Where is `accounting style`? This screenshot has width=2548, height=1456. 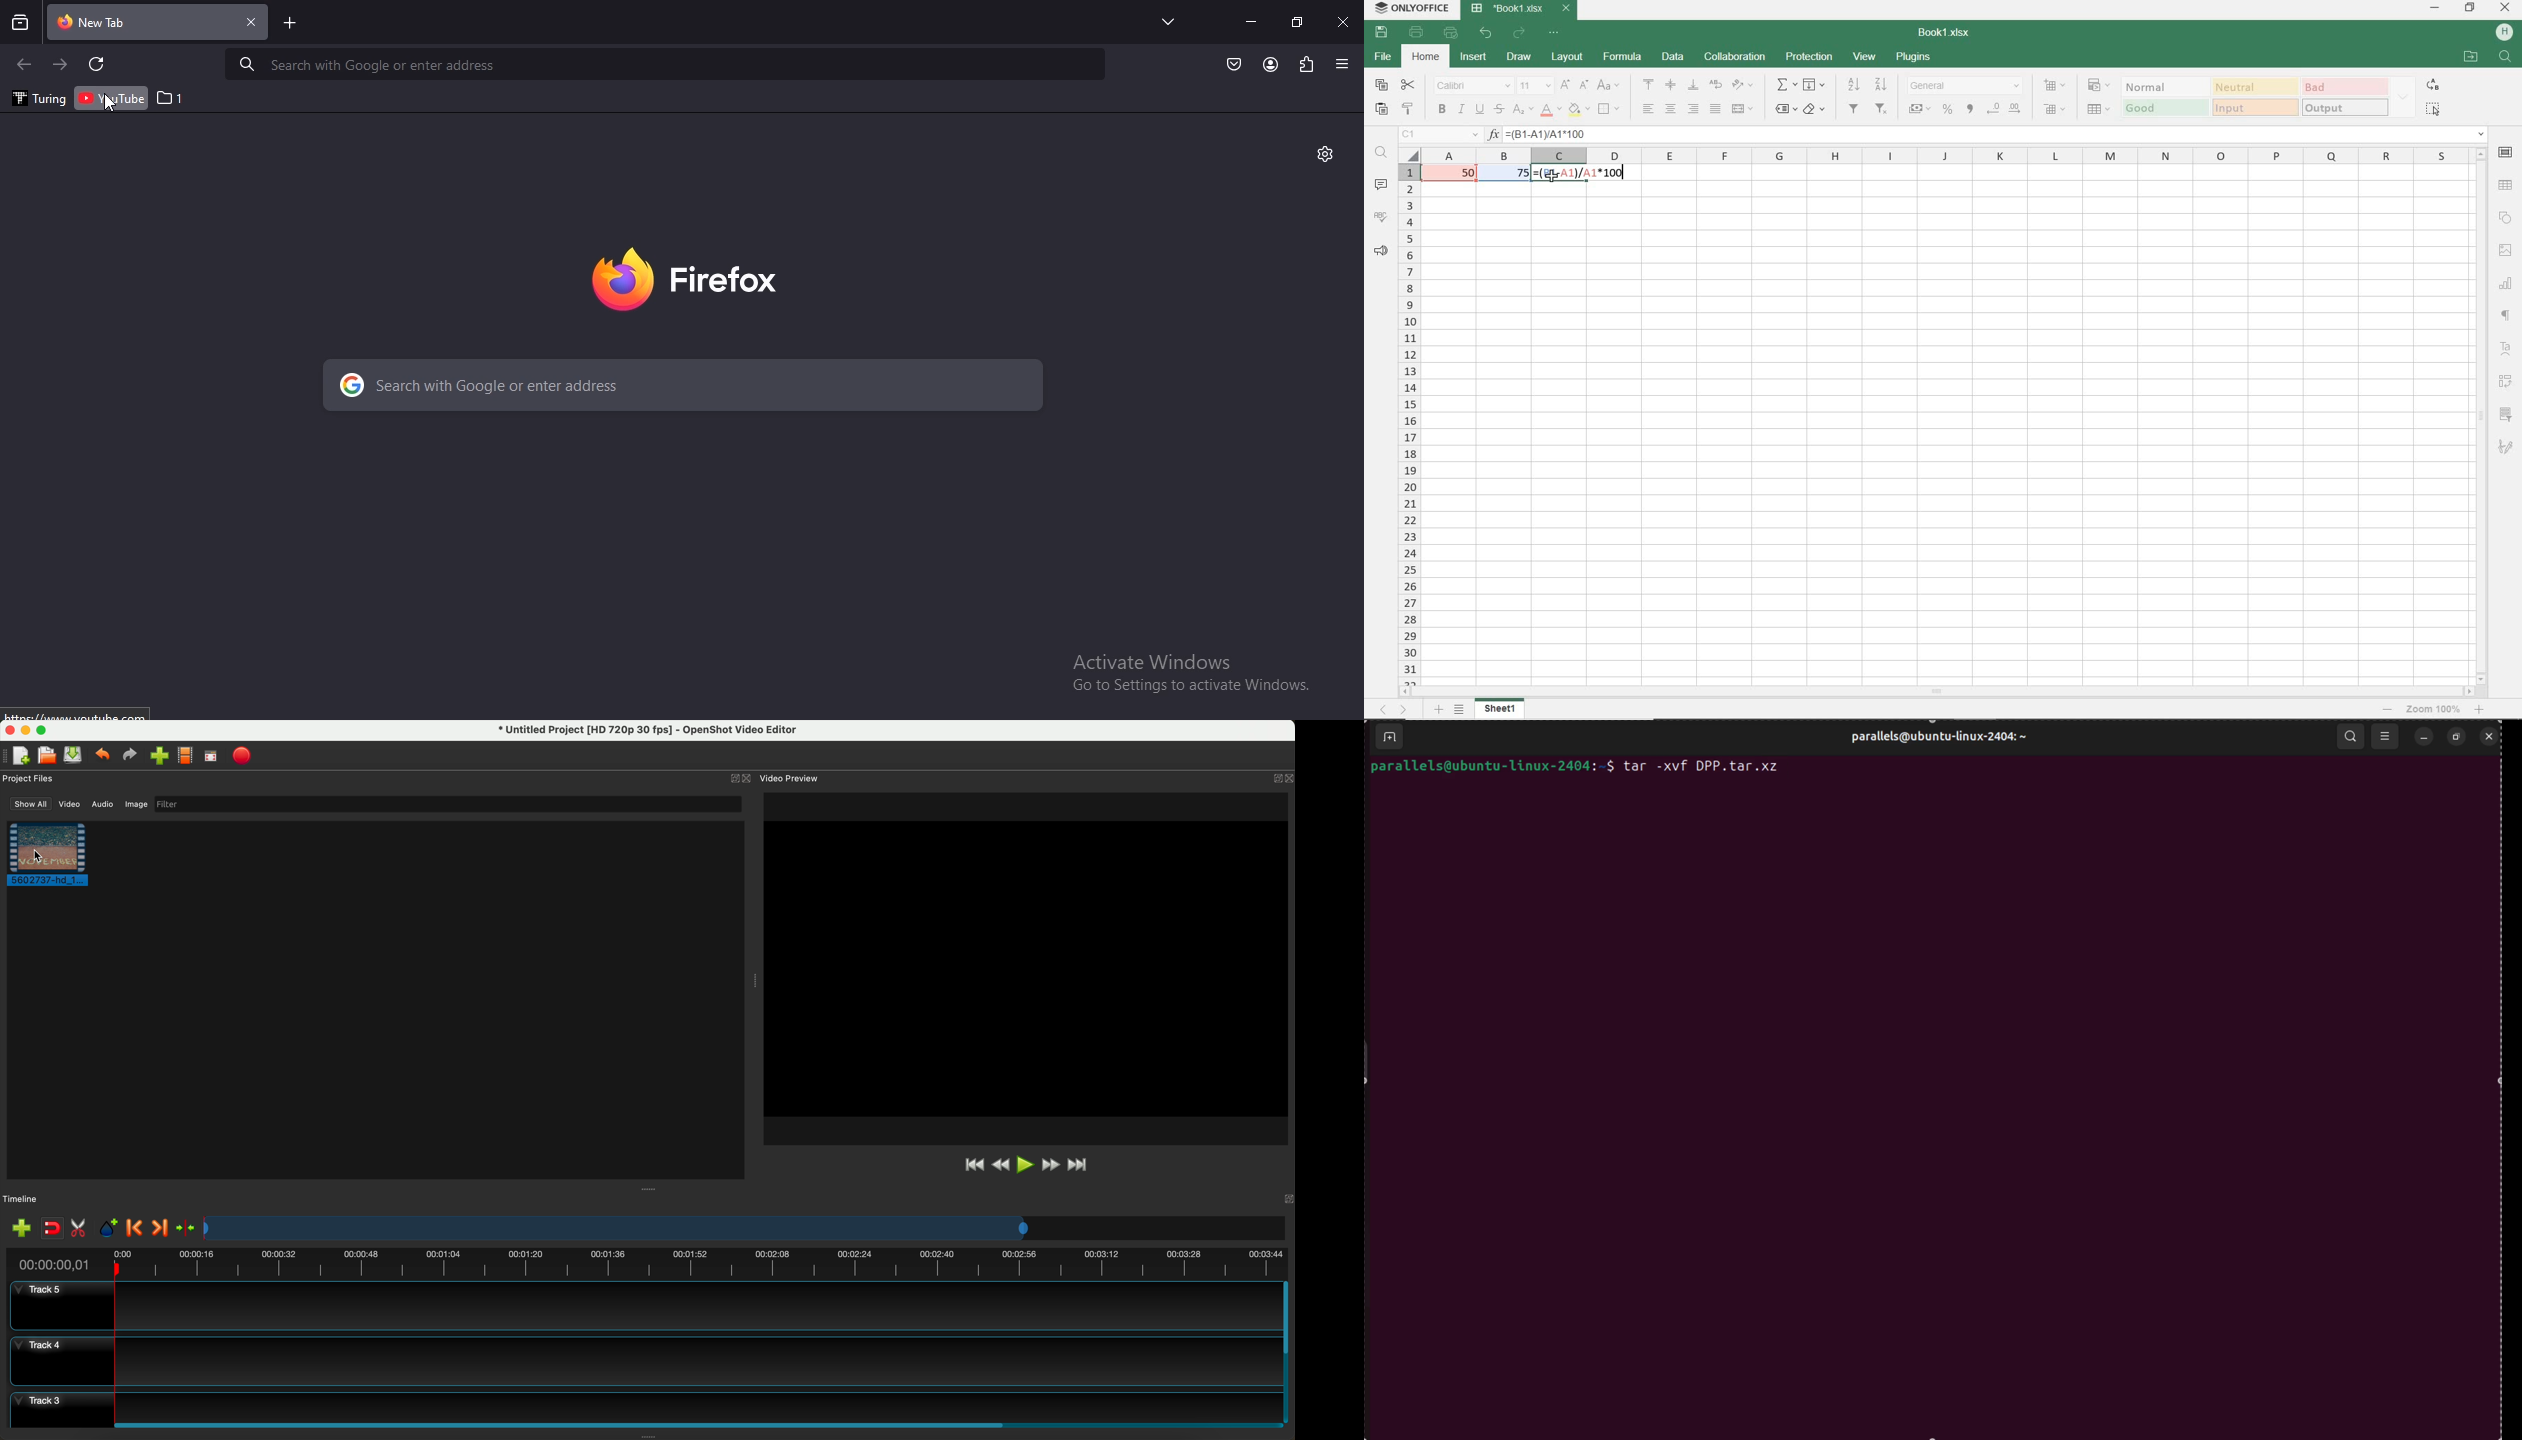 accounting style is located at coordinates (1921, 109).